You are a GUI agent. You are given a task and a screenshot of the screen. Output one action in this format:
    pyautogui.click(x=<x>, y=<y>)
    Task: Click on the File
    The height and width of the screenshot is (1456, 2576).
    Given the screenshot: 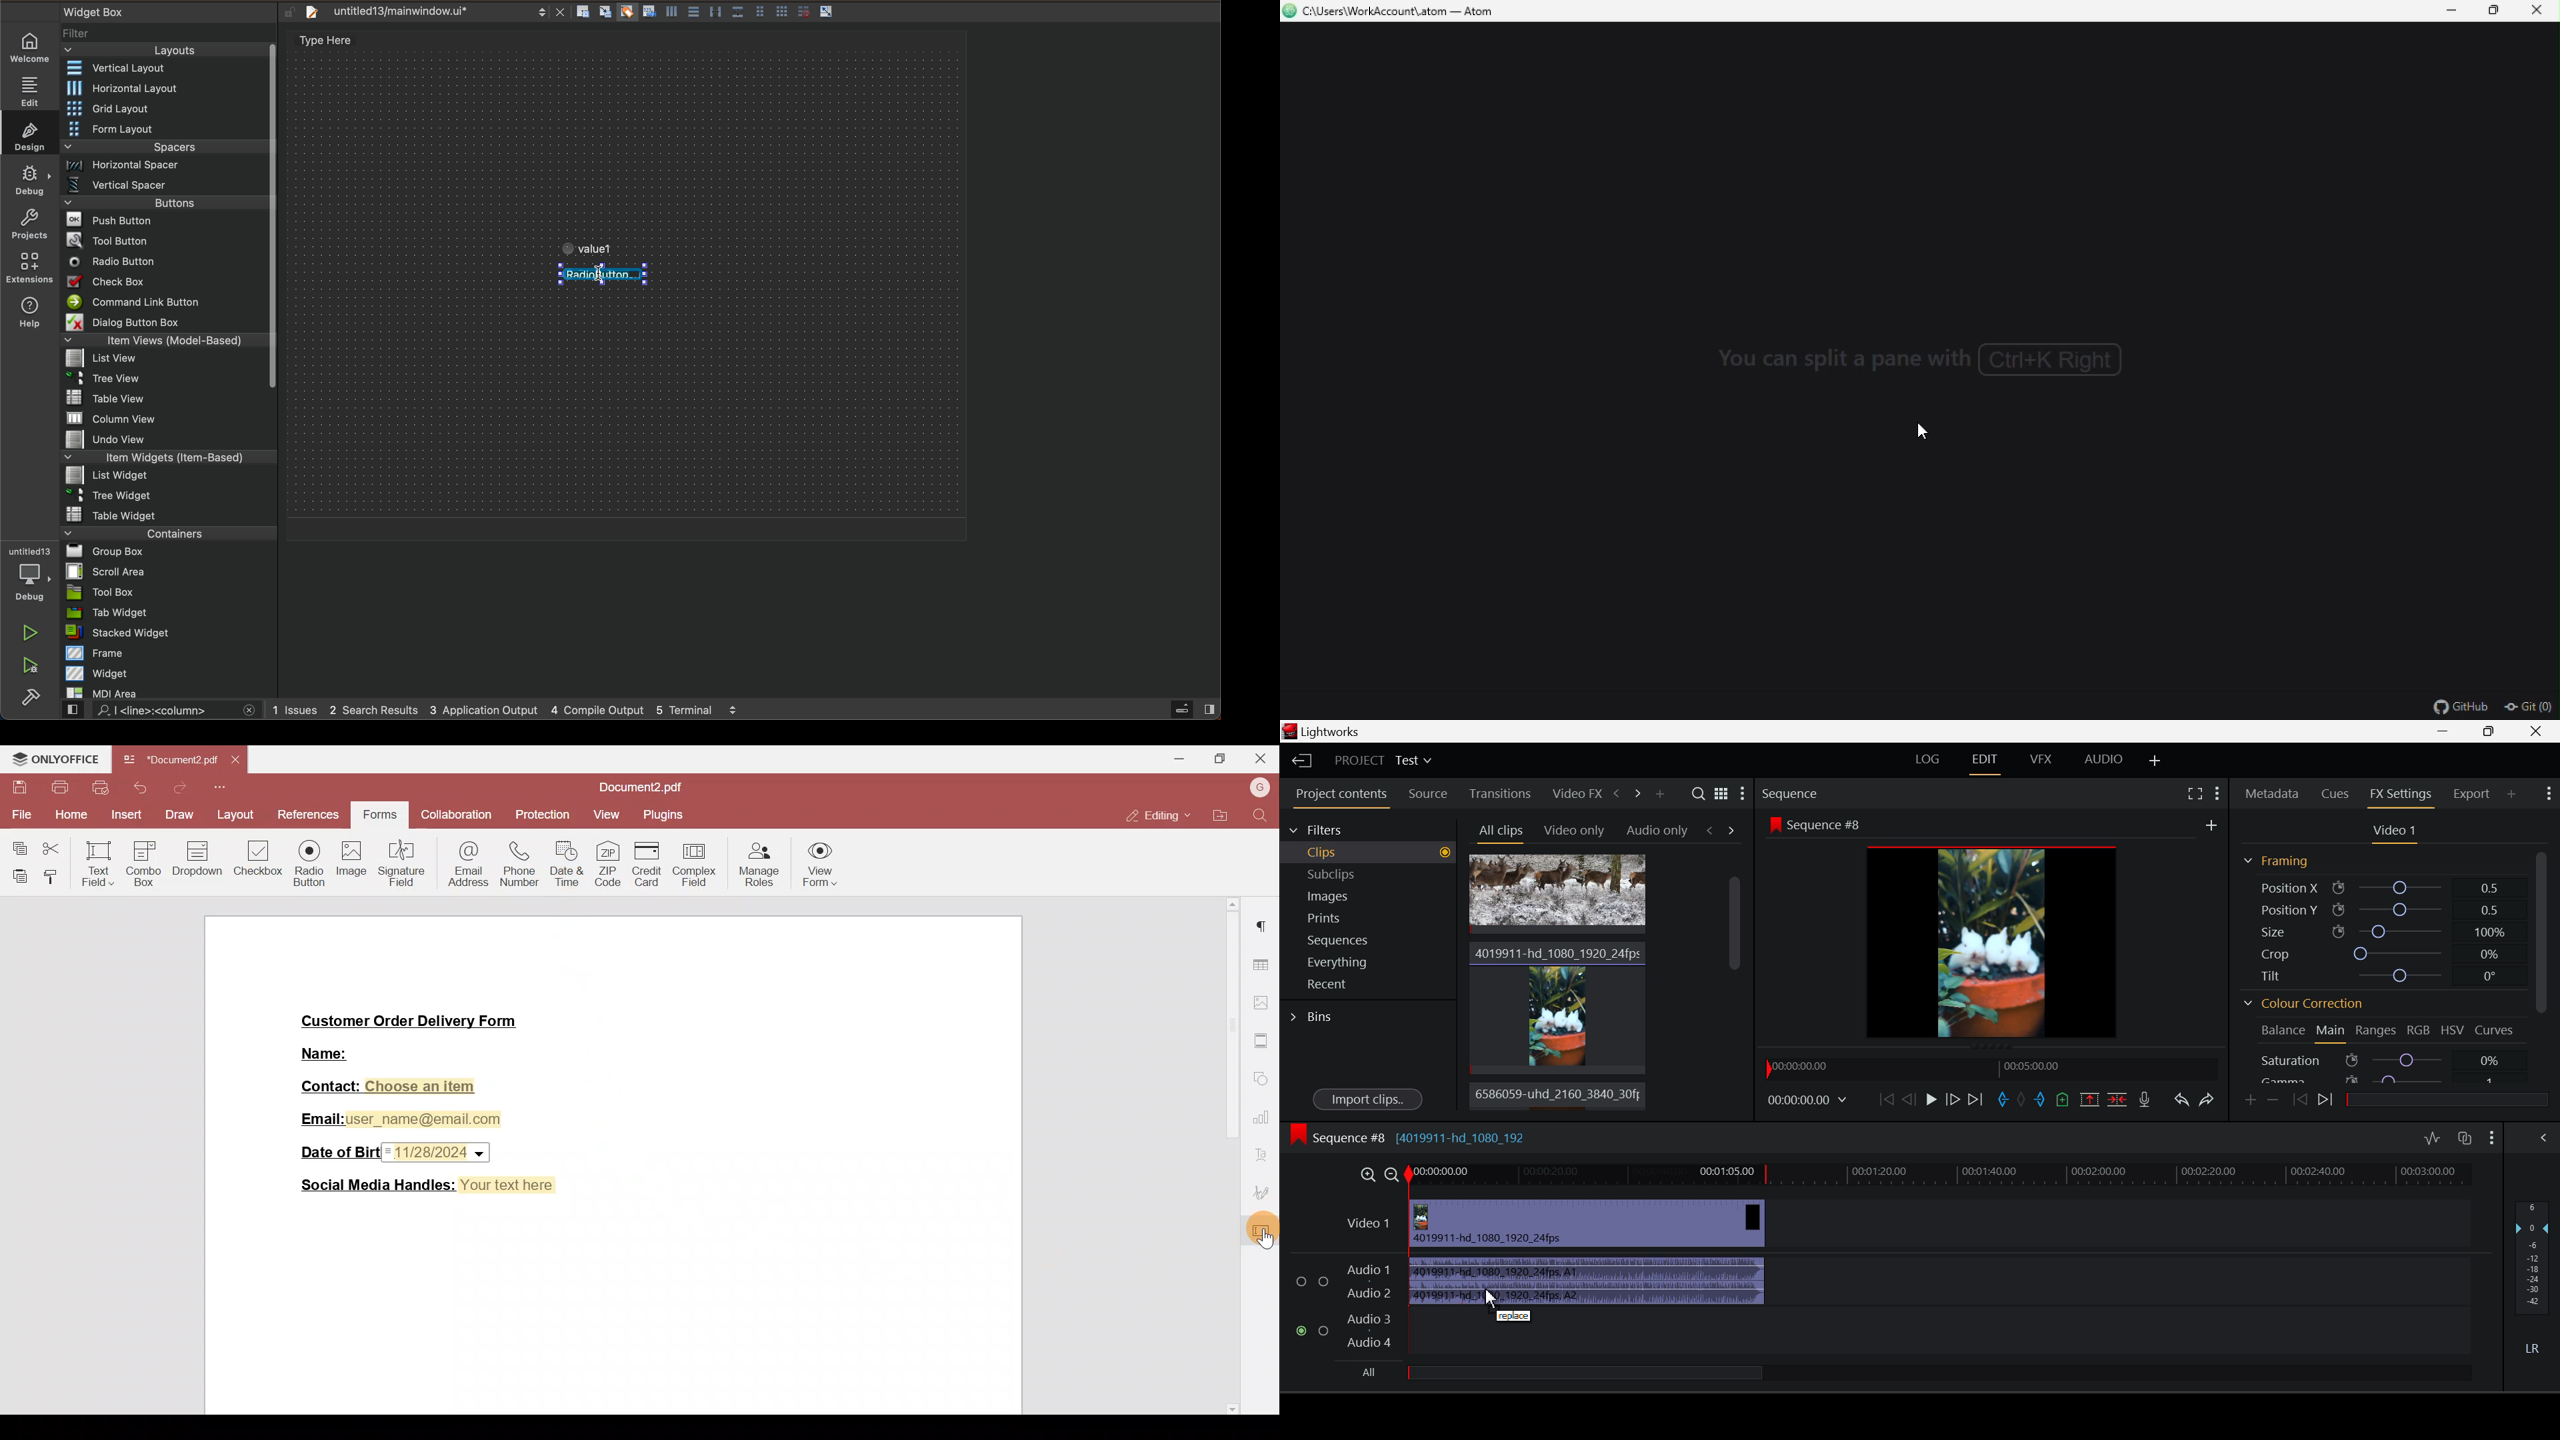 What is the action you would take?
    pyautogui.click(x=19, y=813)
    